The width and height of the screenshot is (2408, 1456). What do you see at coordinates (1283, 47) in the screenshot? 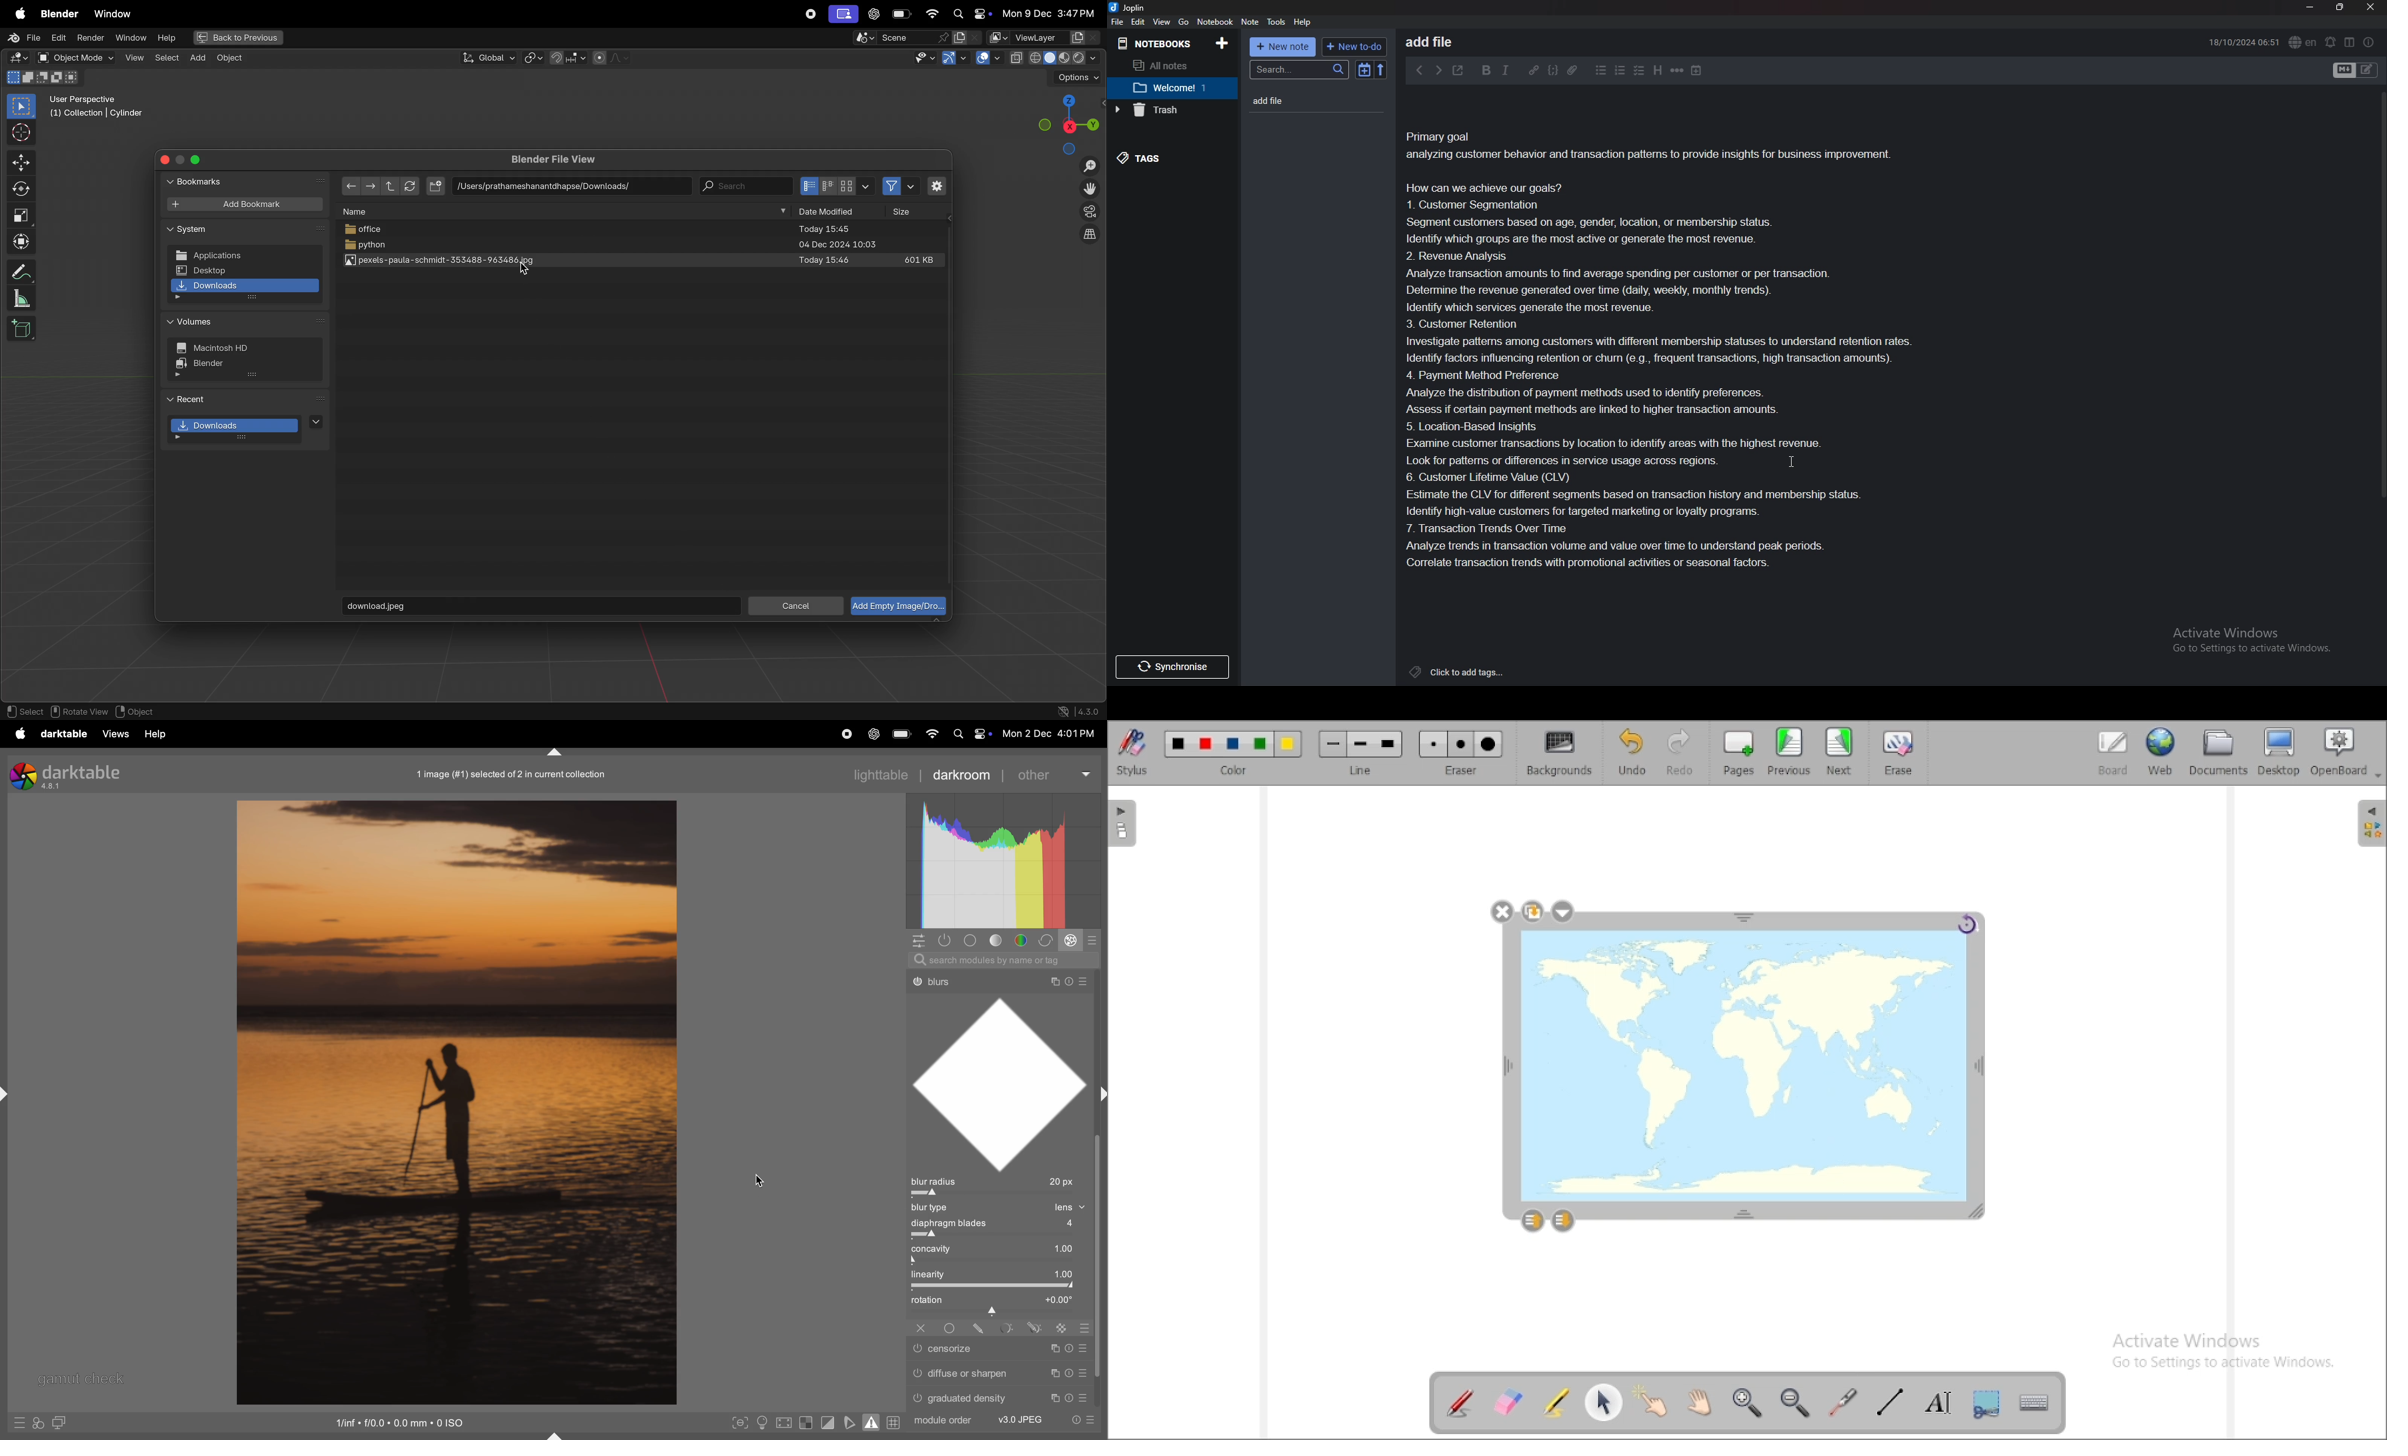
I see `new note` at bounding box center [1283, 47].